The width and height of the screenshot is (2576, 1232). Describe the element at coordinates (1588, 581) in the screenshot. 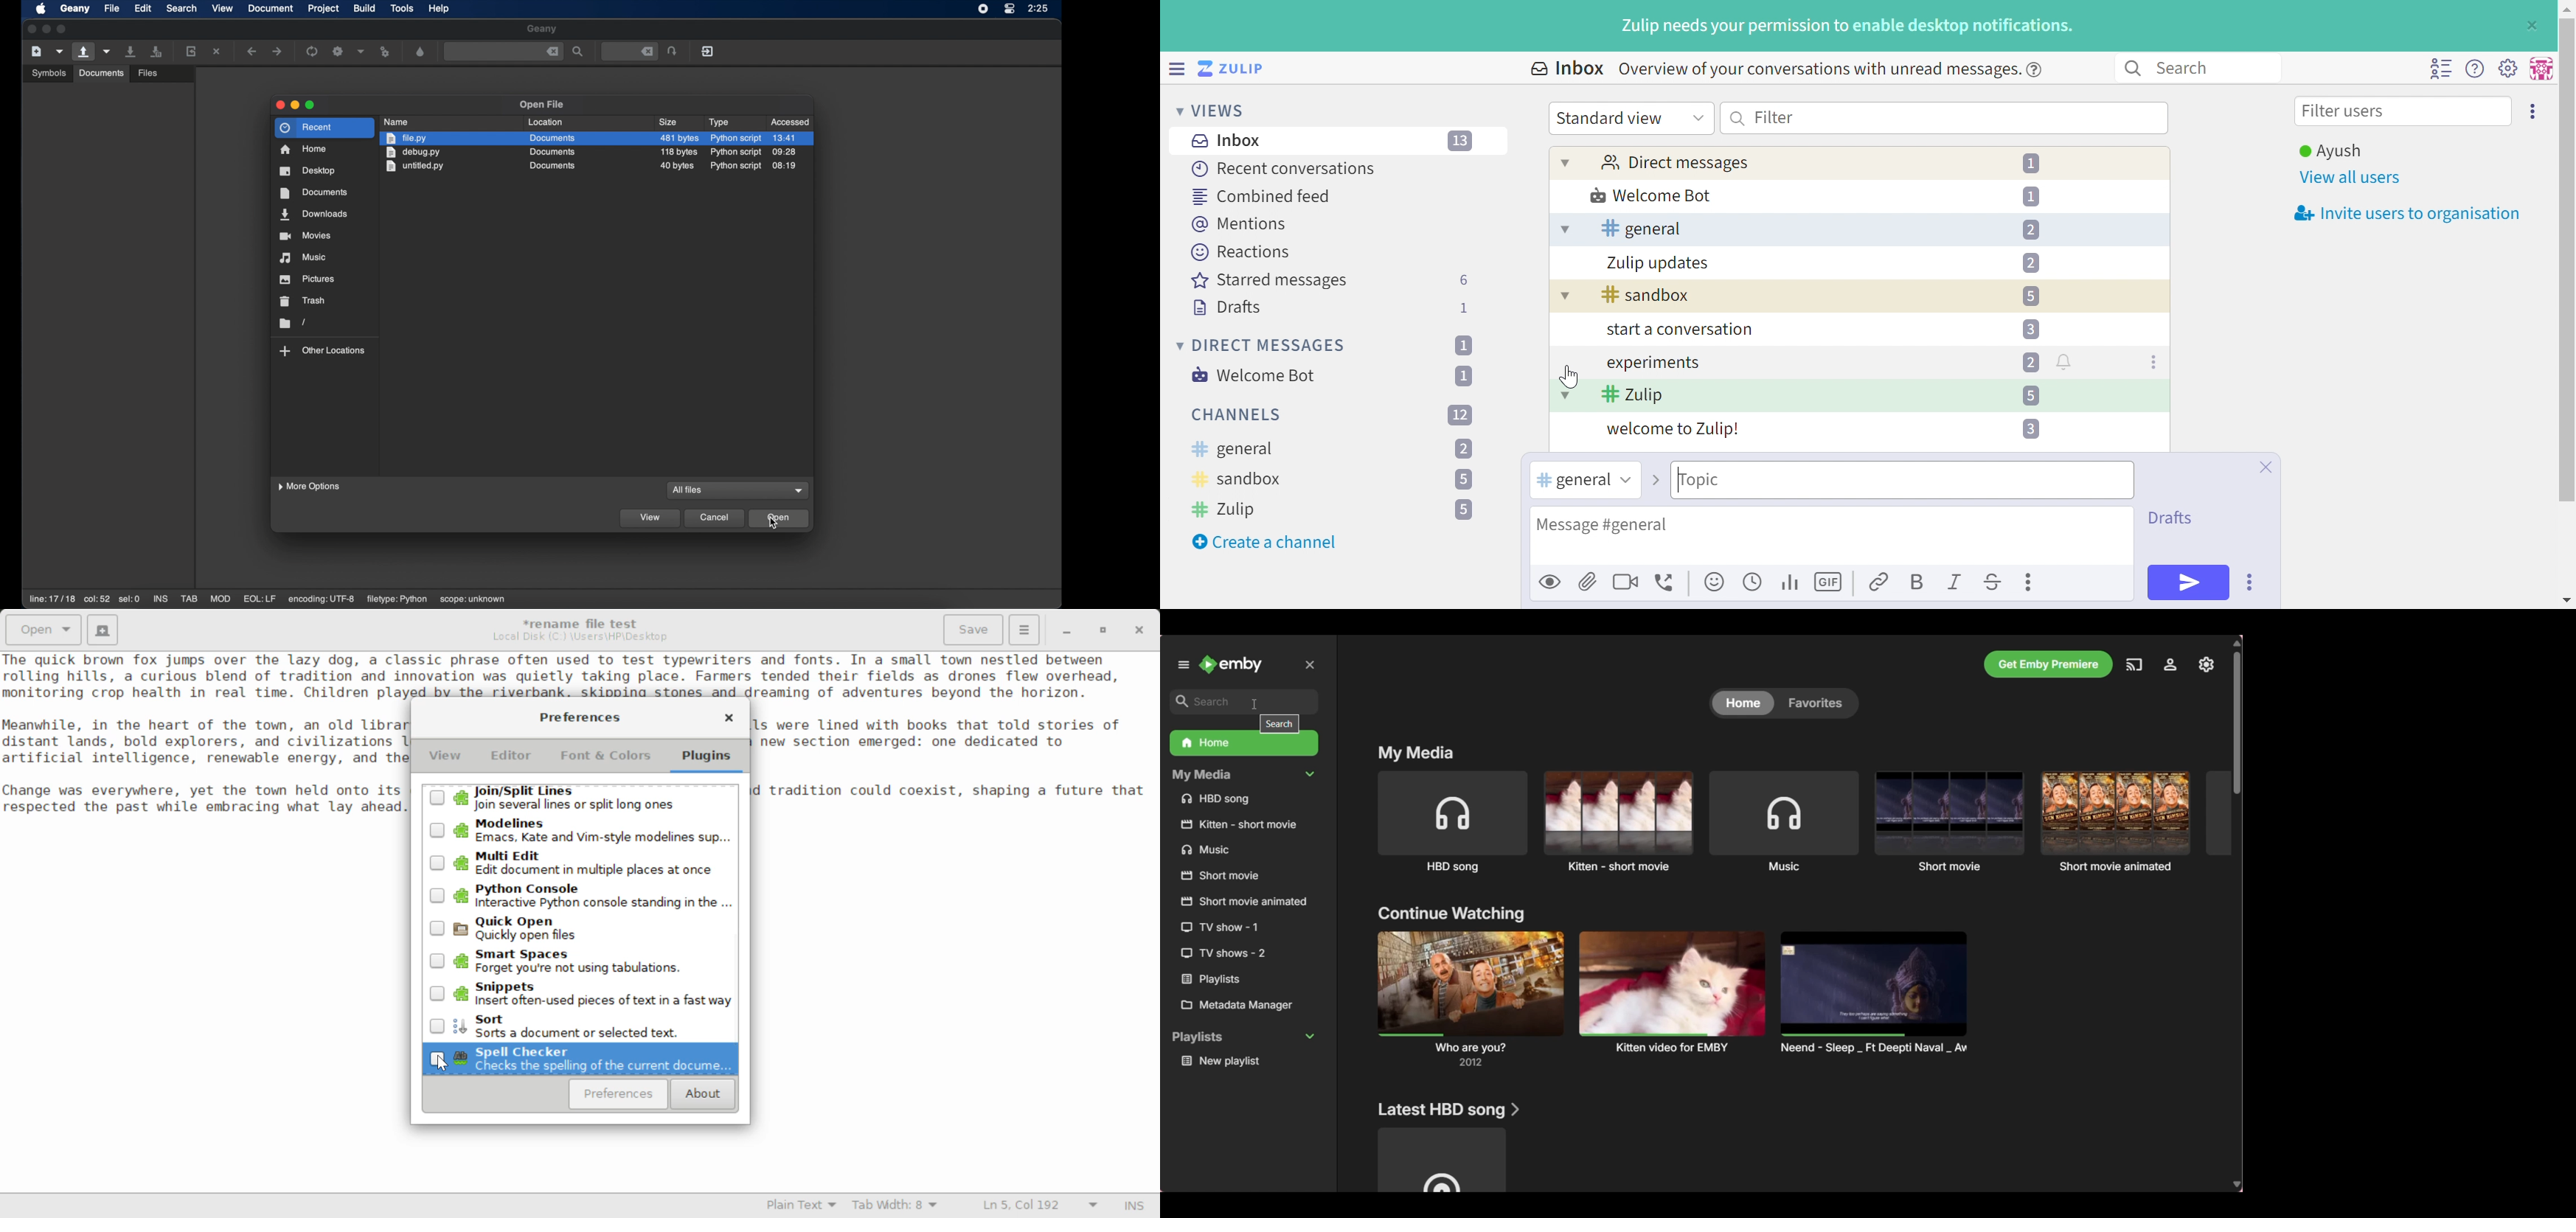

I see `Upload files` at that location.